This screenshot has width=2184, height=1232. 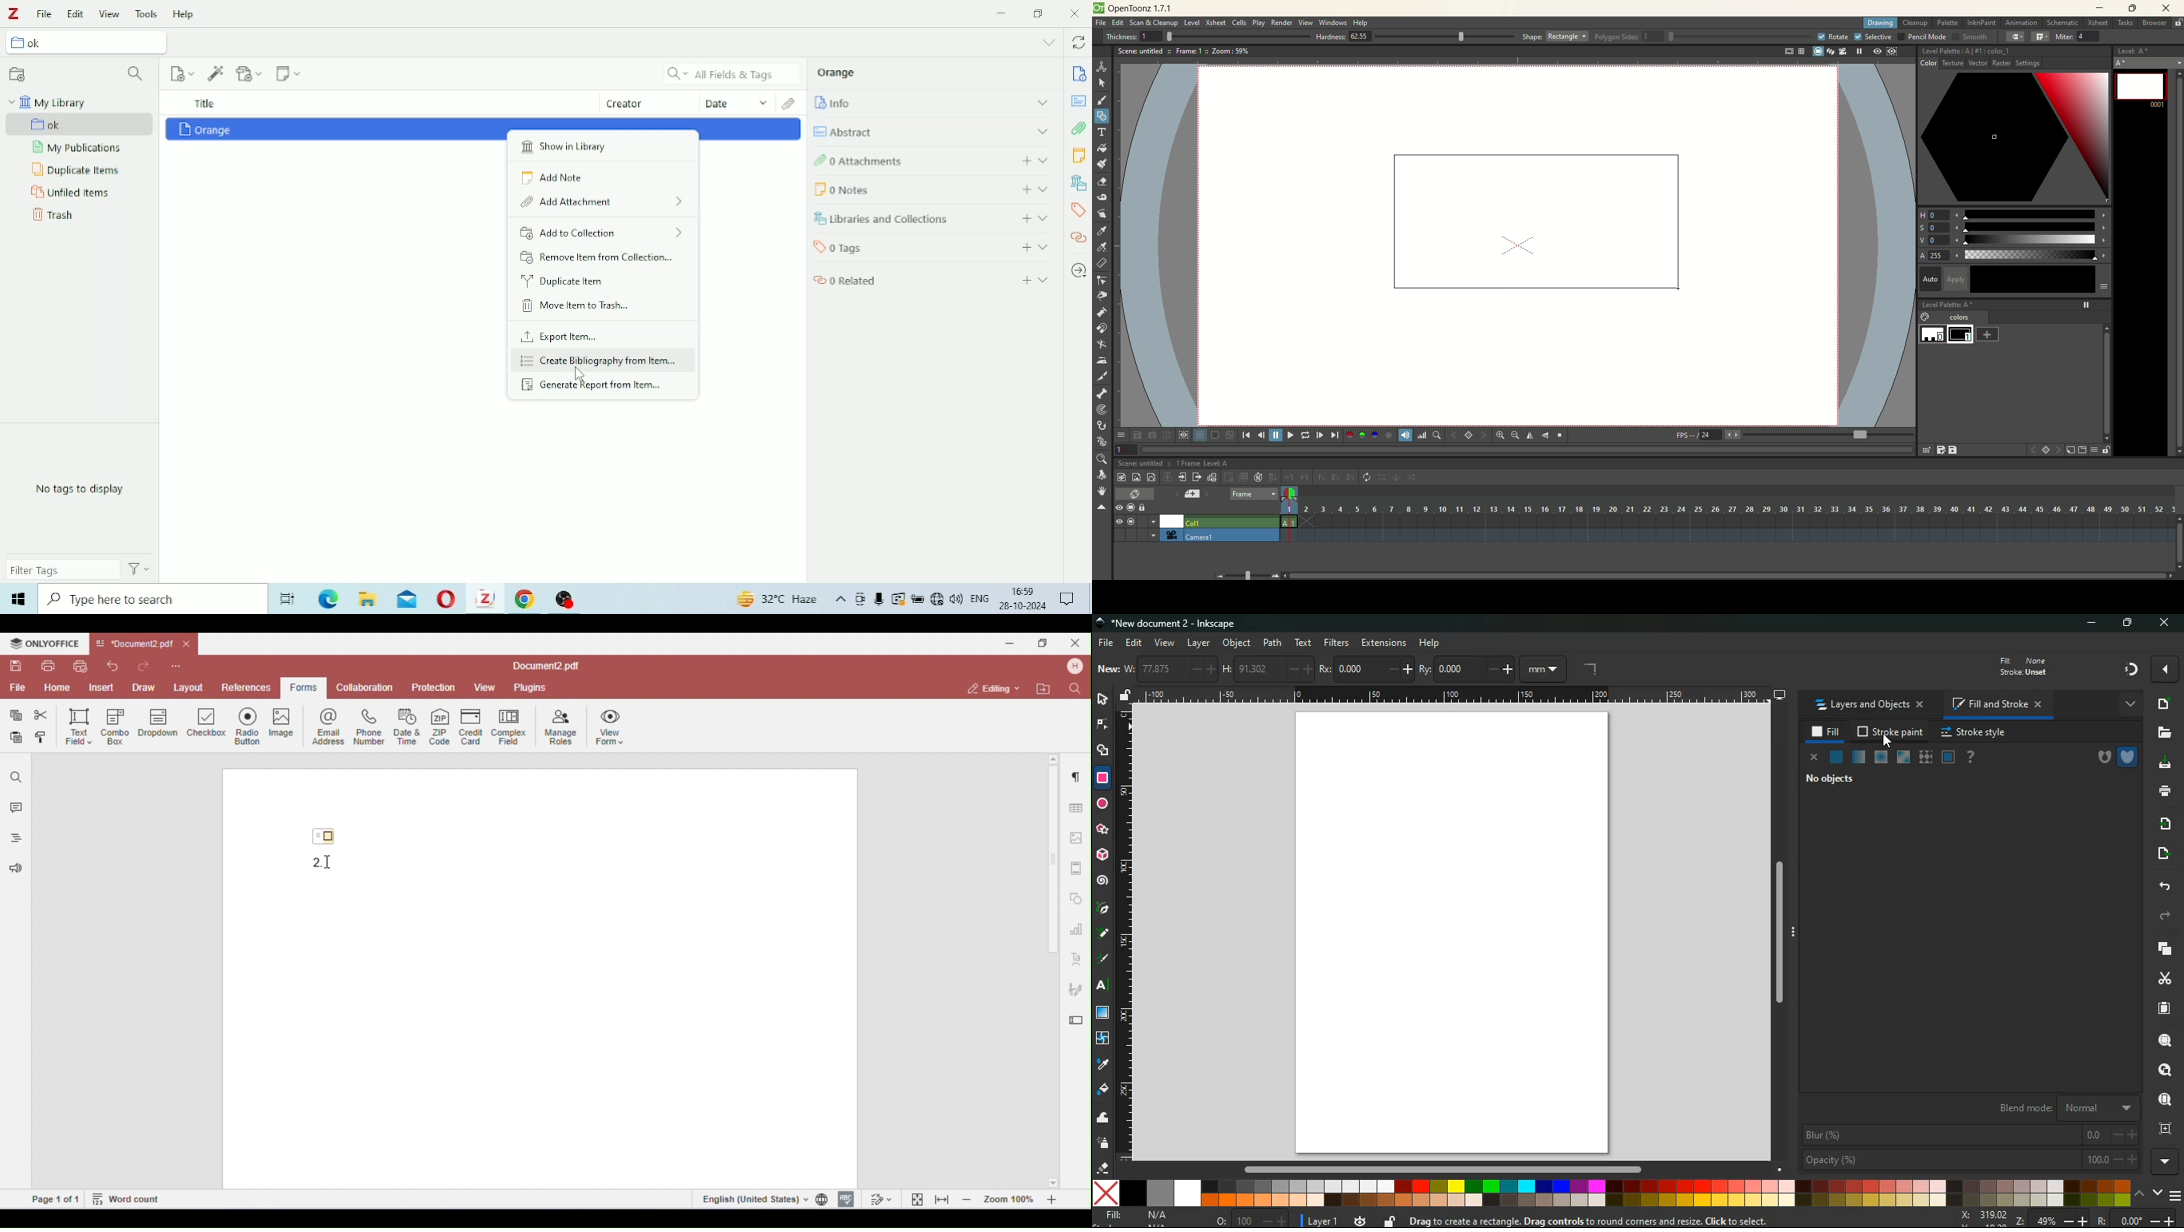 I want to click on open sub-Xsheet, so click(x=1183, y=477).